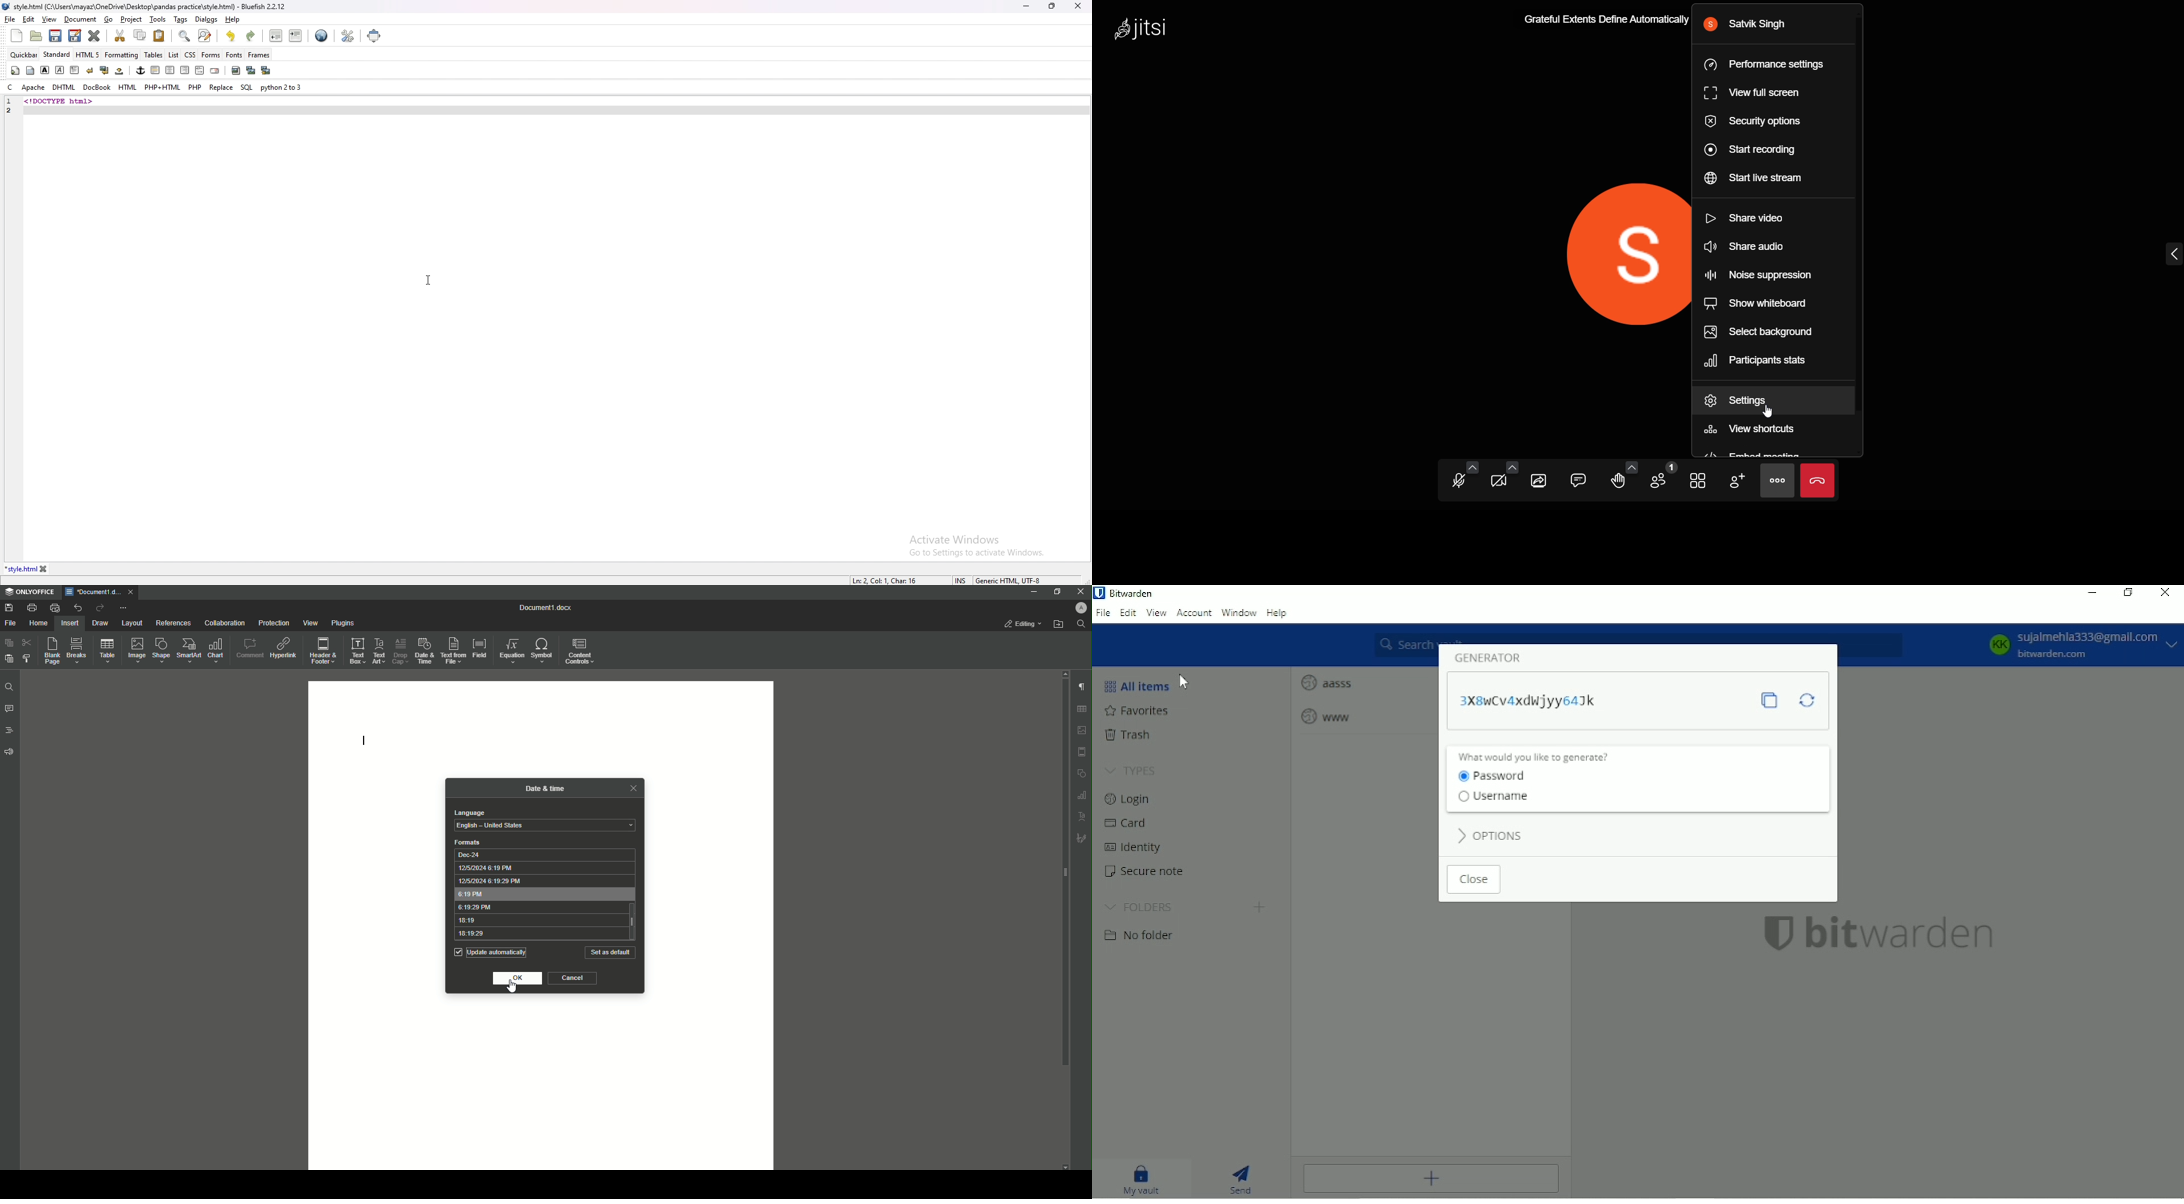 The width and height of the screenshot is (2184, 1204). I want to click on Controls, so click(582, 651).